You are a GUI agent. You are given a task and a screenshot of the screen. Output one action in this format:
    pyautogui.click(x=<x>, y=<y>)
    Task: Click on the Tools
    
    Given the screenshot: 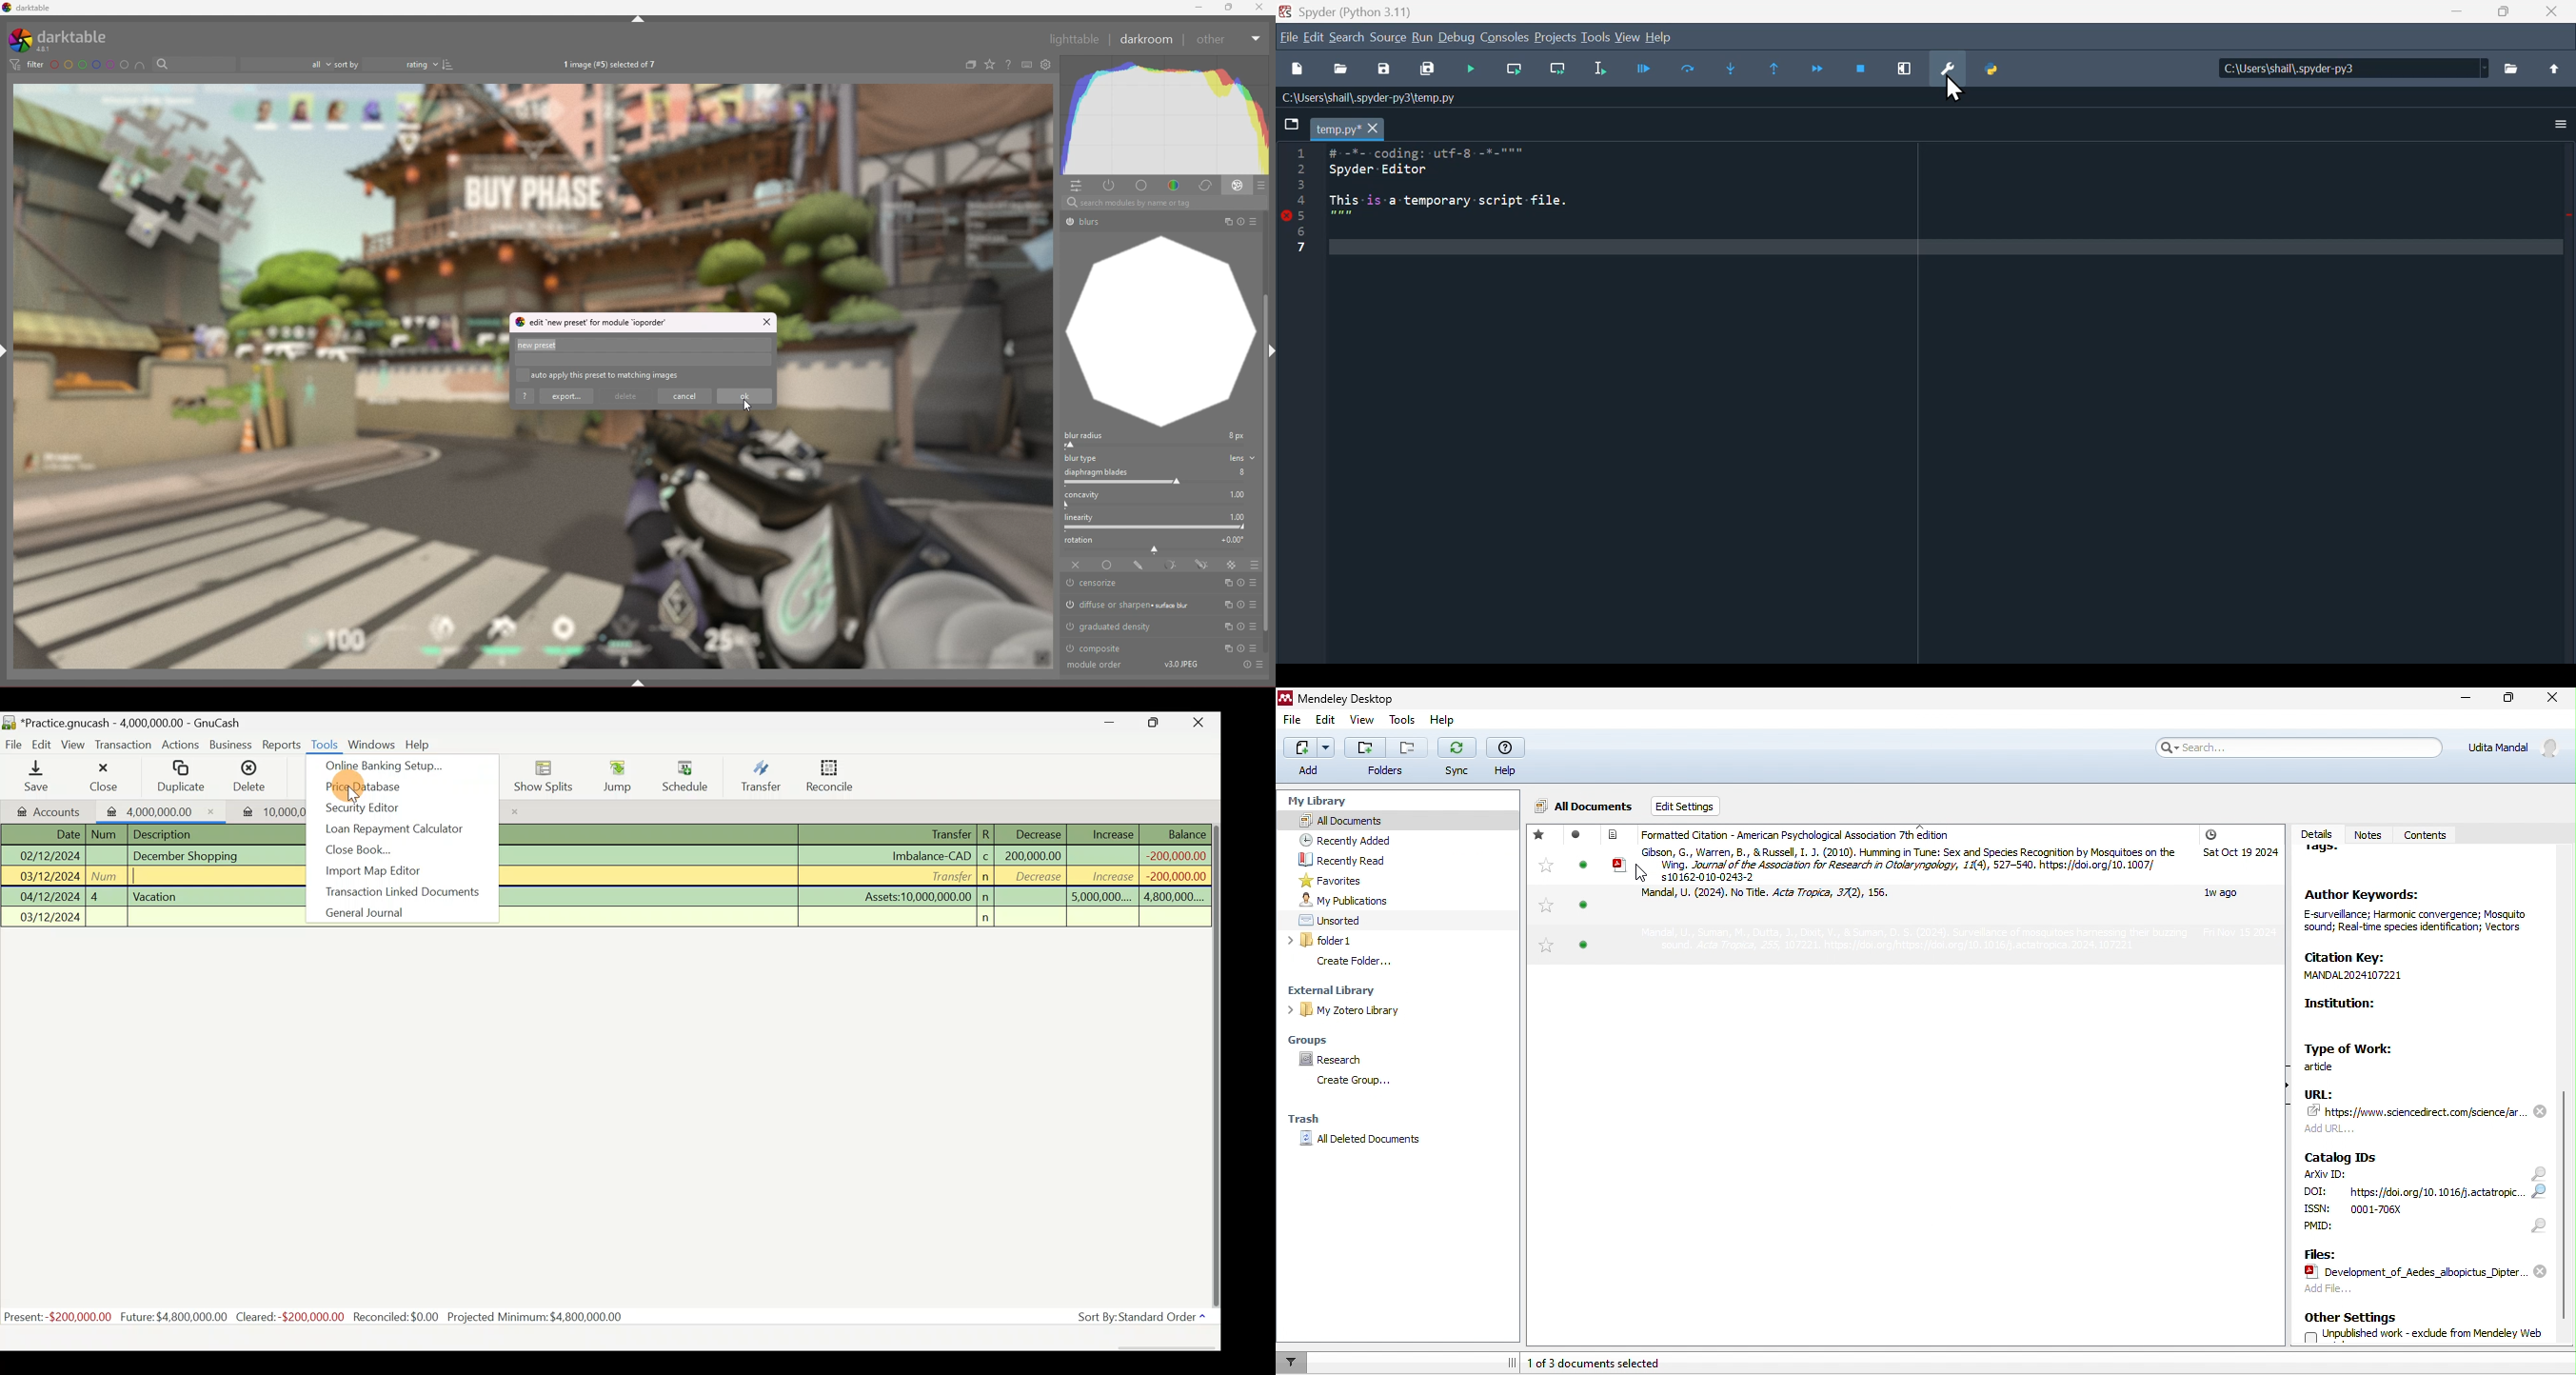 What is the action you would take?
    pyautogui.click(x=326, y=744)
    